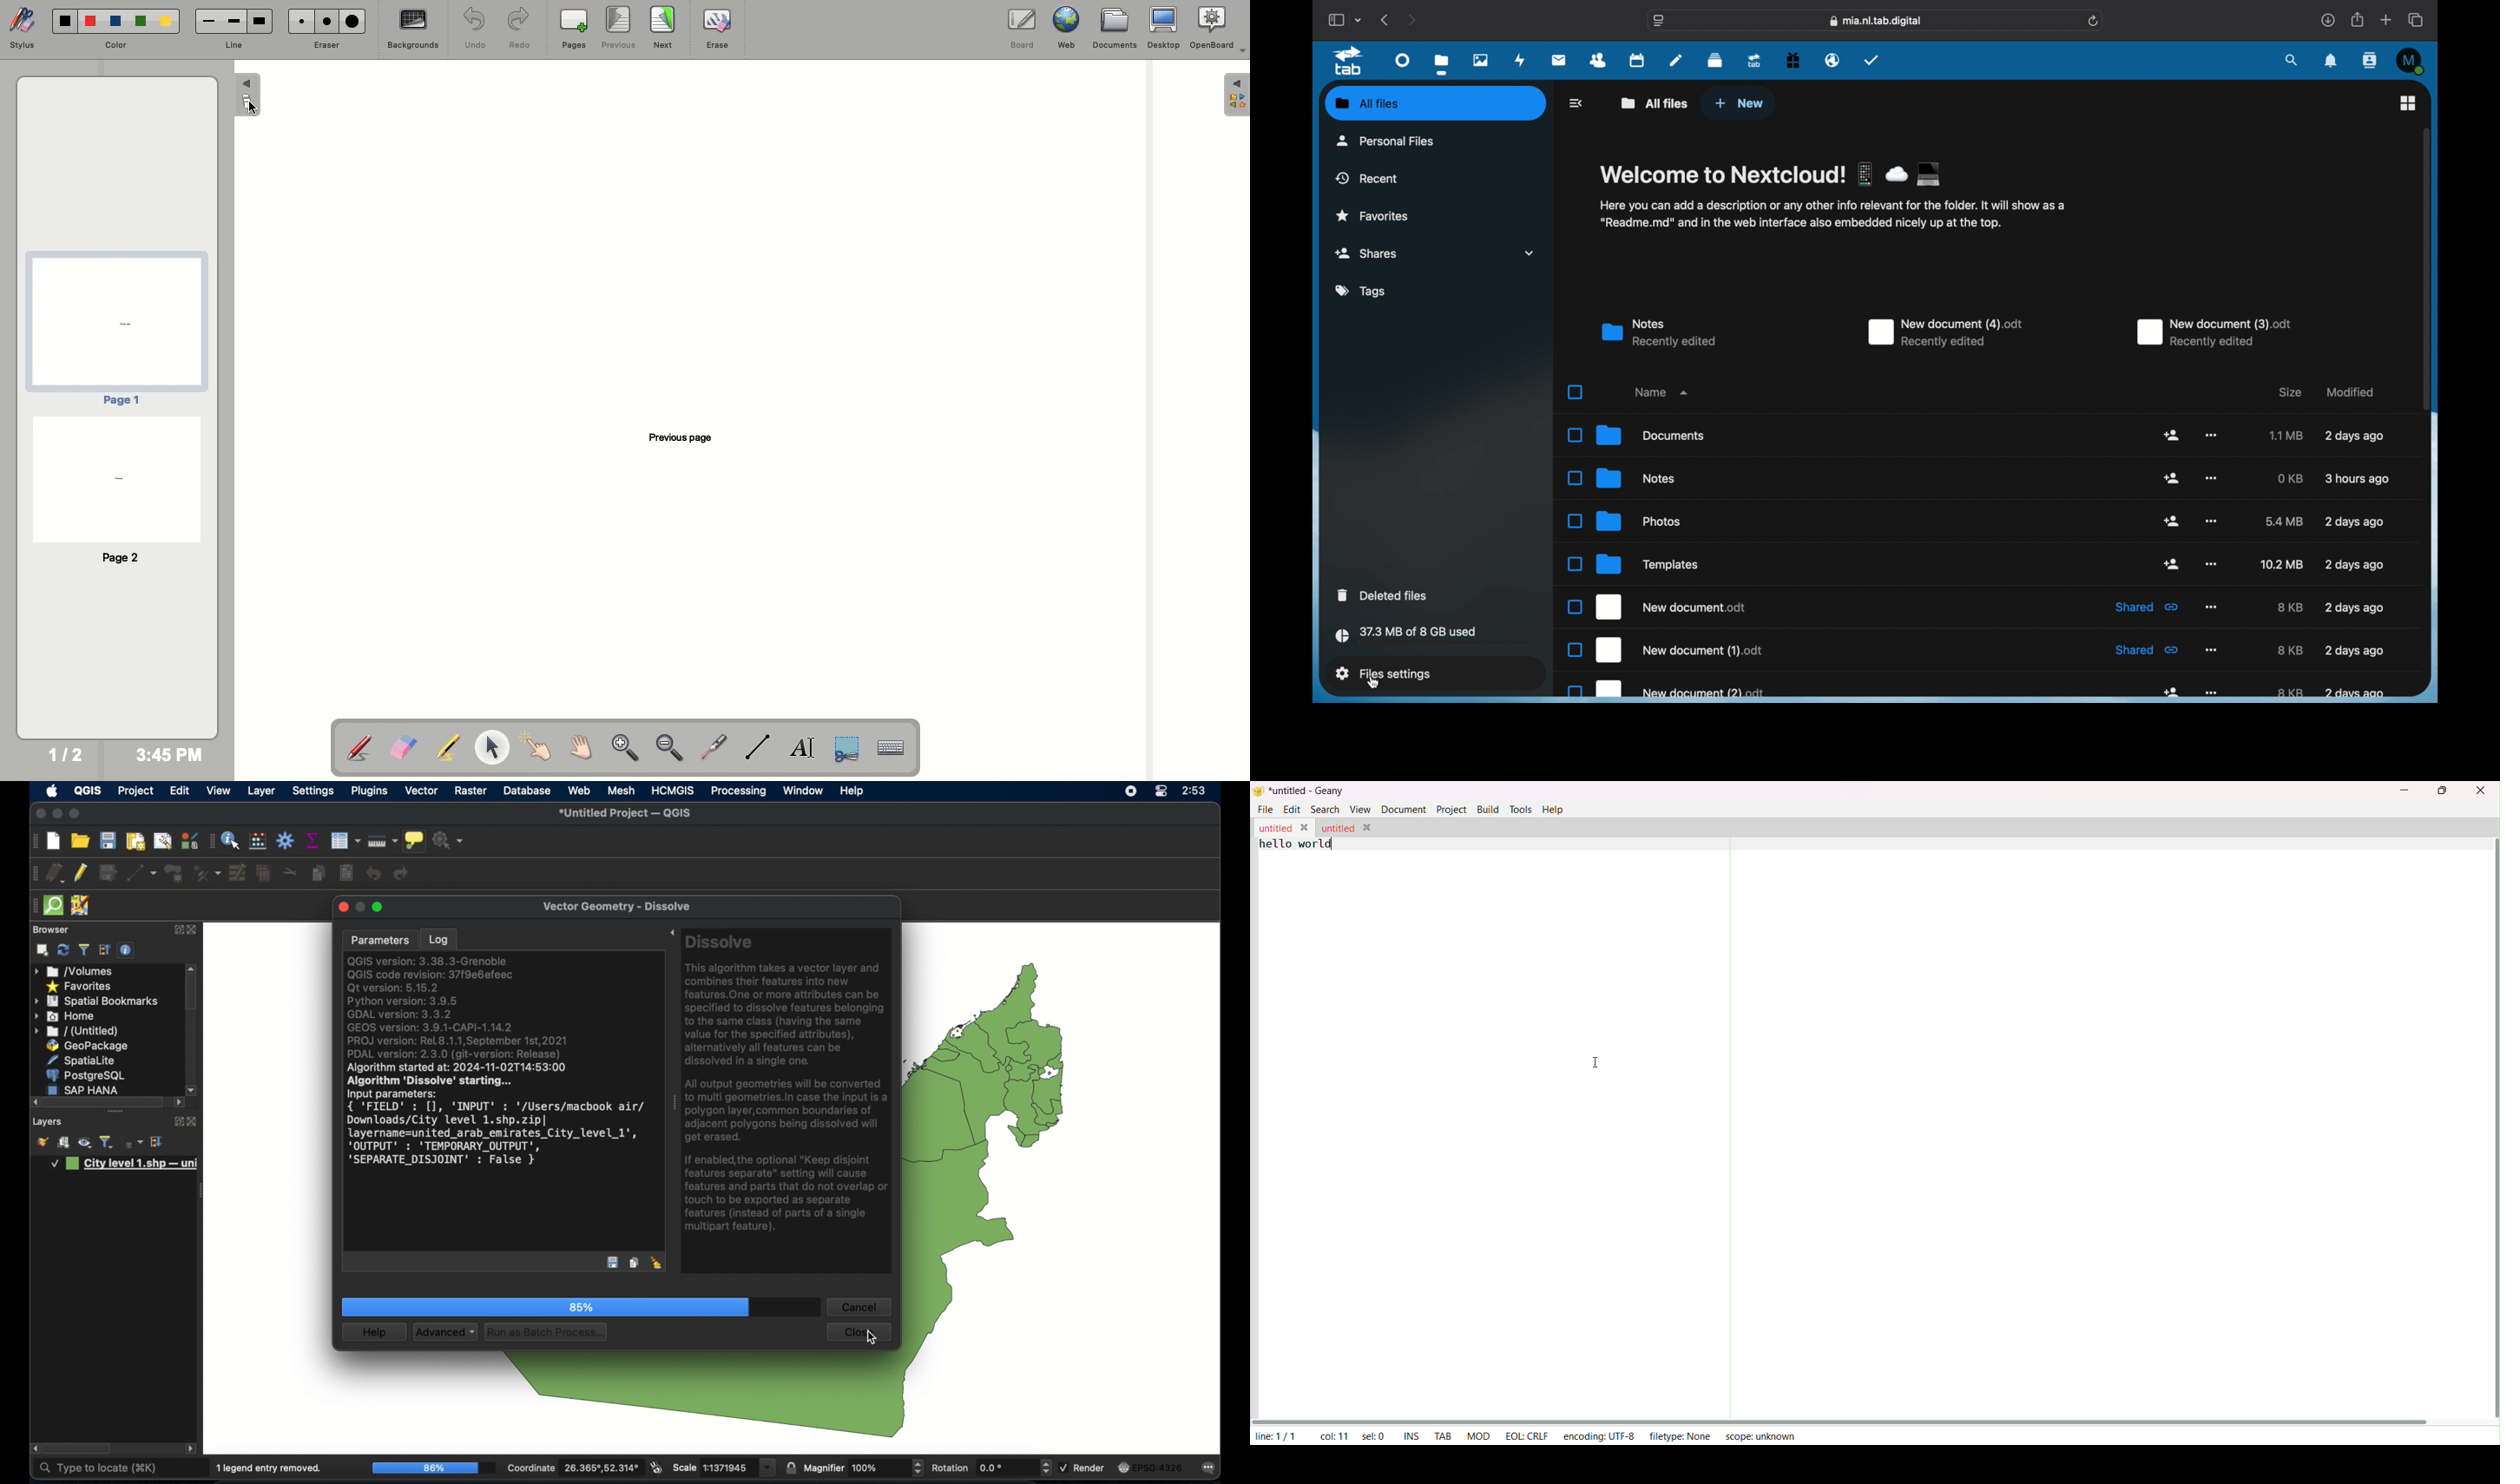 The height and width of the screenshot is (1484, 2520). What do you see at coordinates (1411, 20) in the screenshot?
I see `next` at bounding box center [1411, 20].